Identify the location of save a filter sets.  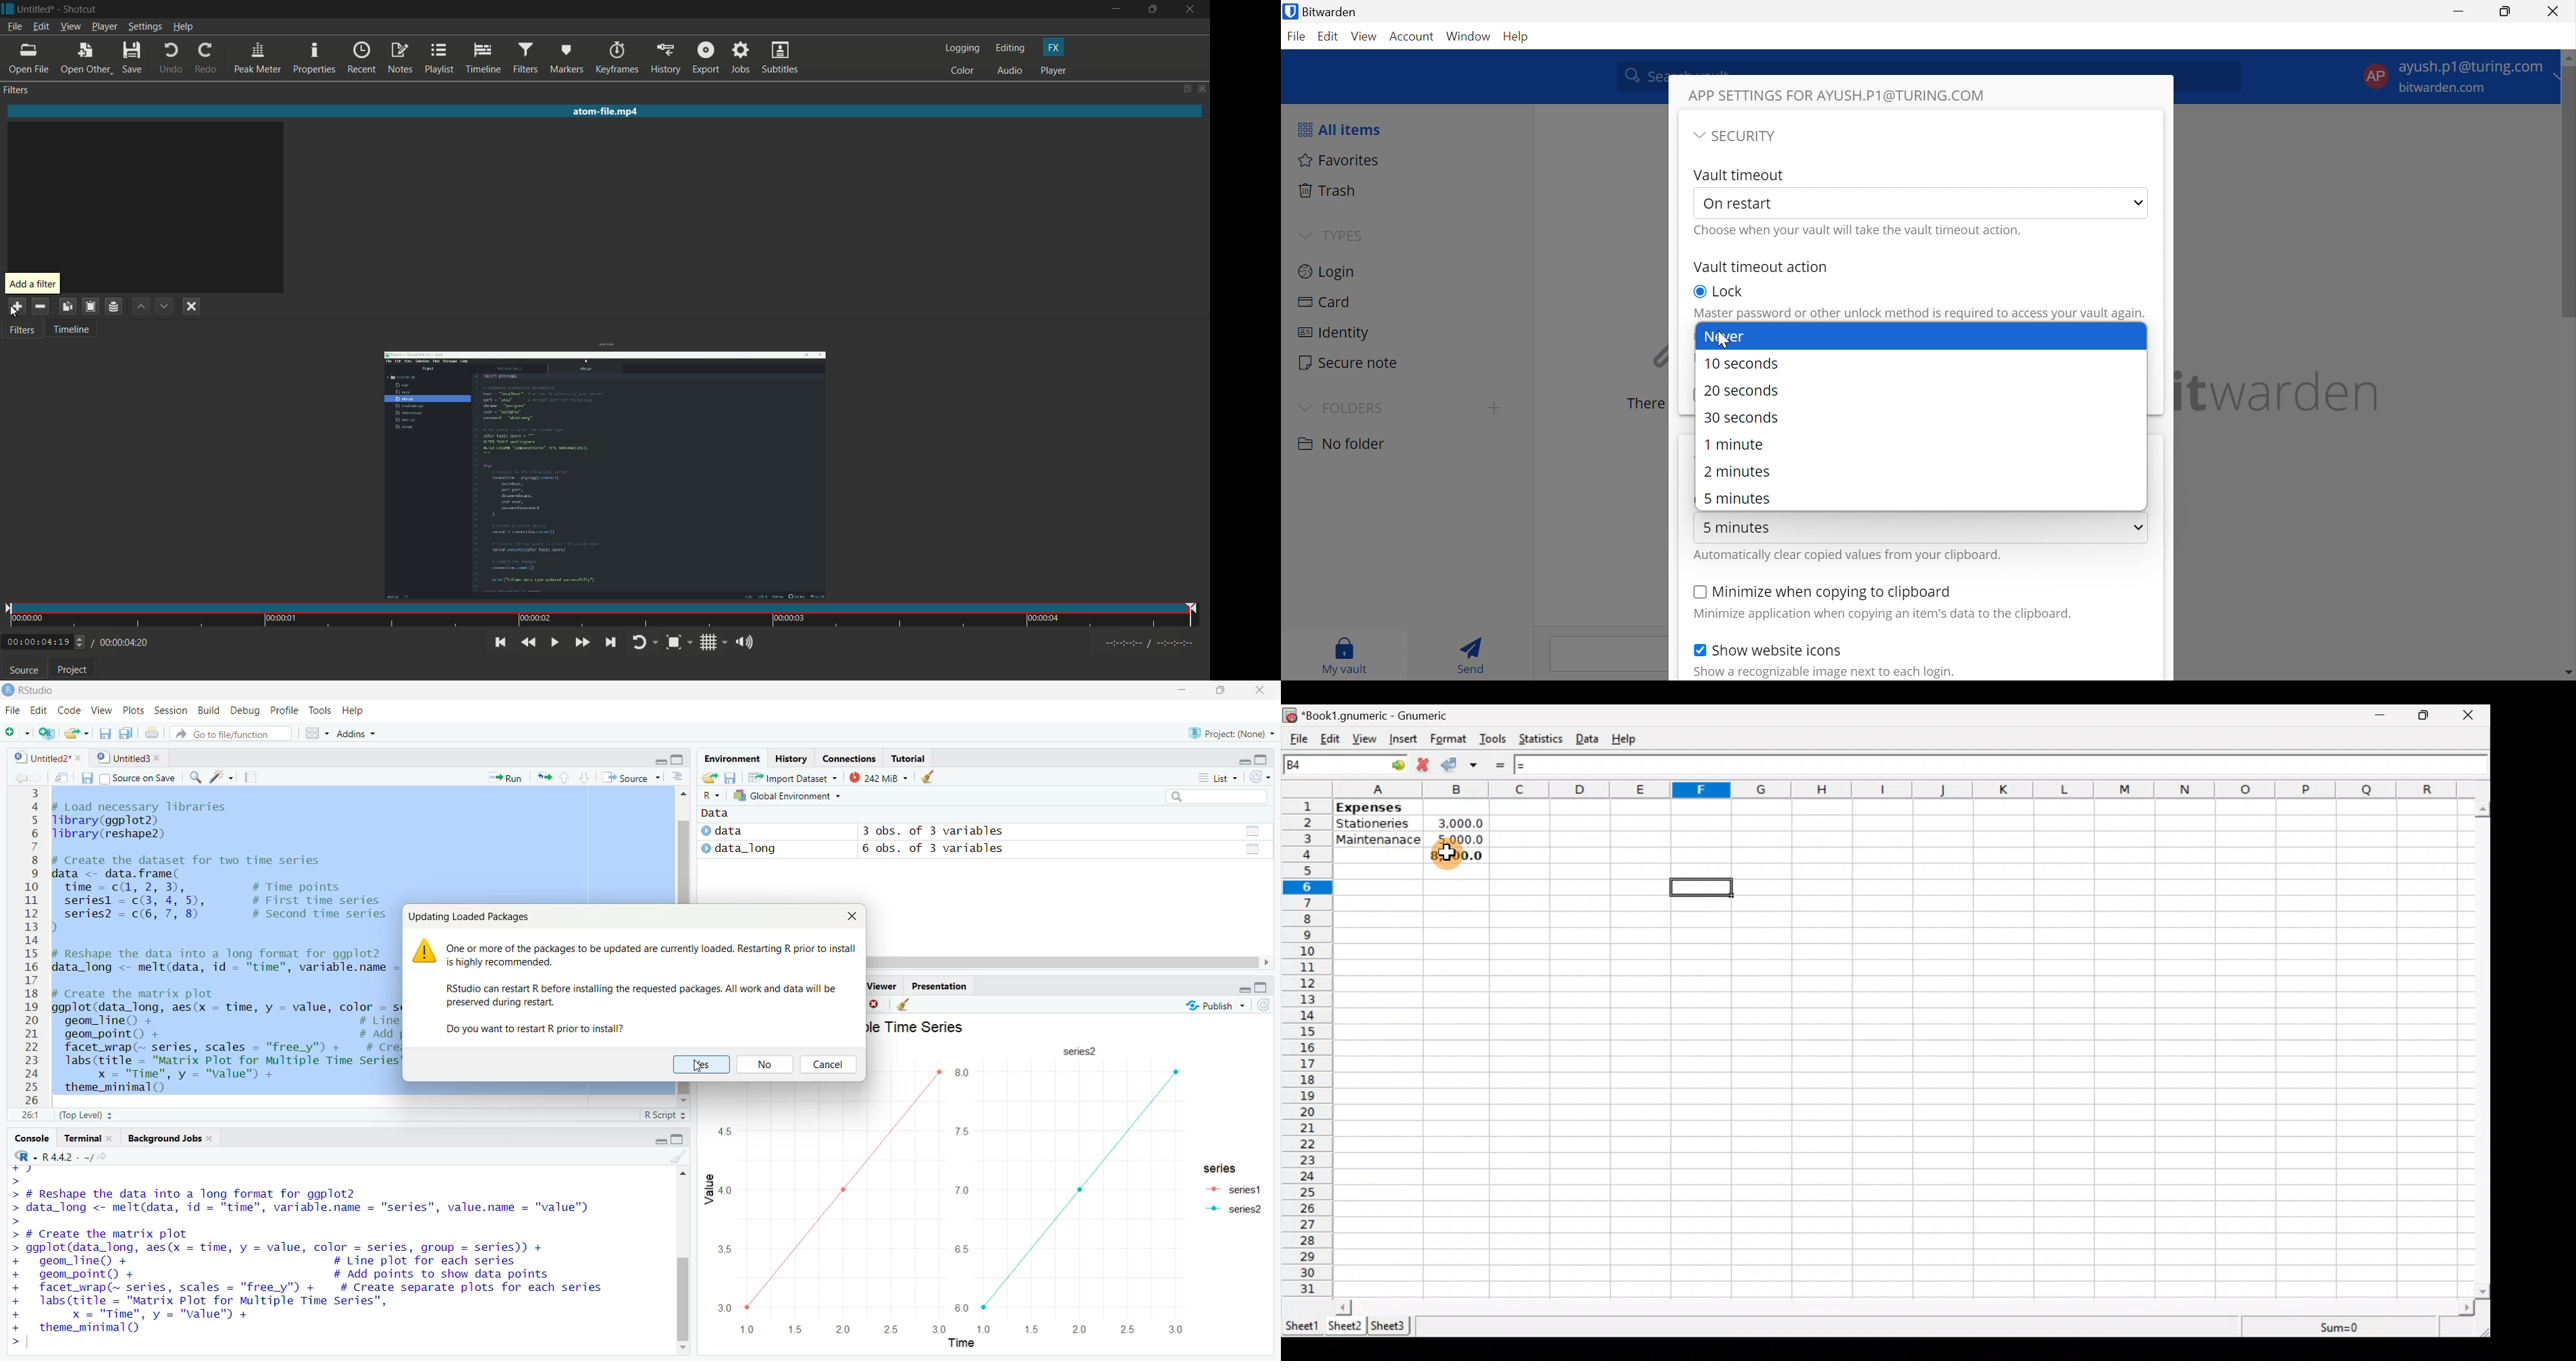
(115, 307).